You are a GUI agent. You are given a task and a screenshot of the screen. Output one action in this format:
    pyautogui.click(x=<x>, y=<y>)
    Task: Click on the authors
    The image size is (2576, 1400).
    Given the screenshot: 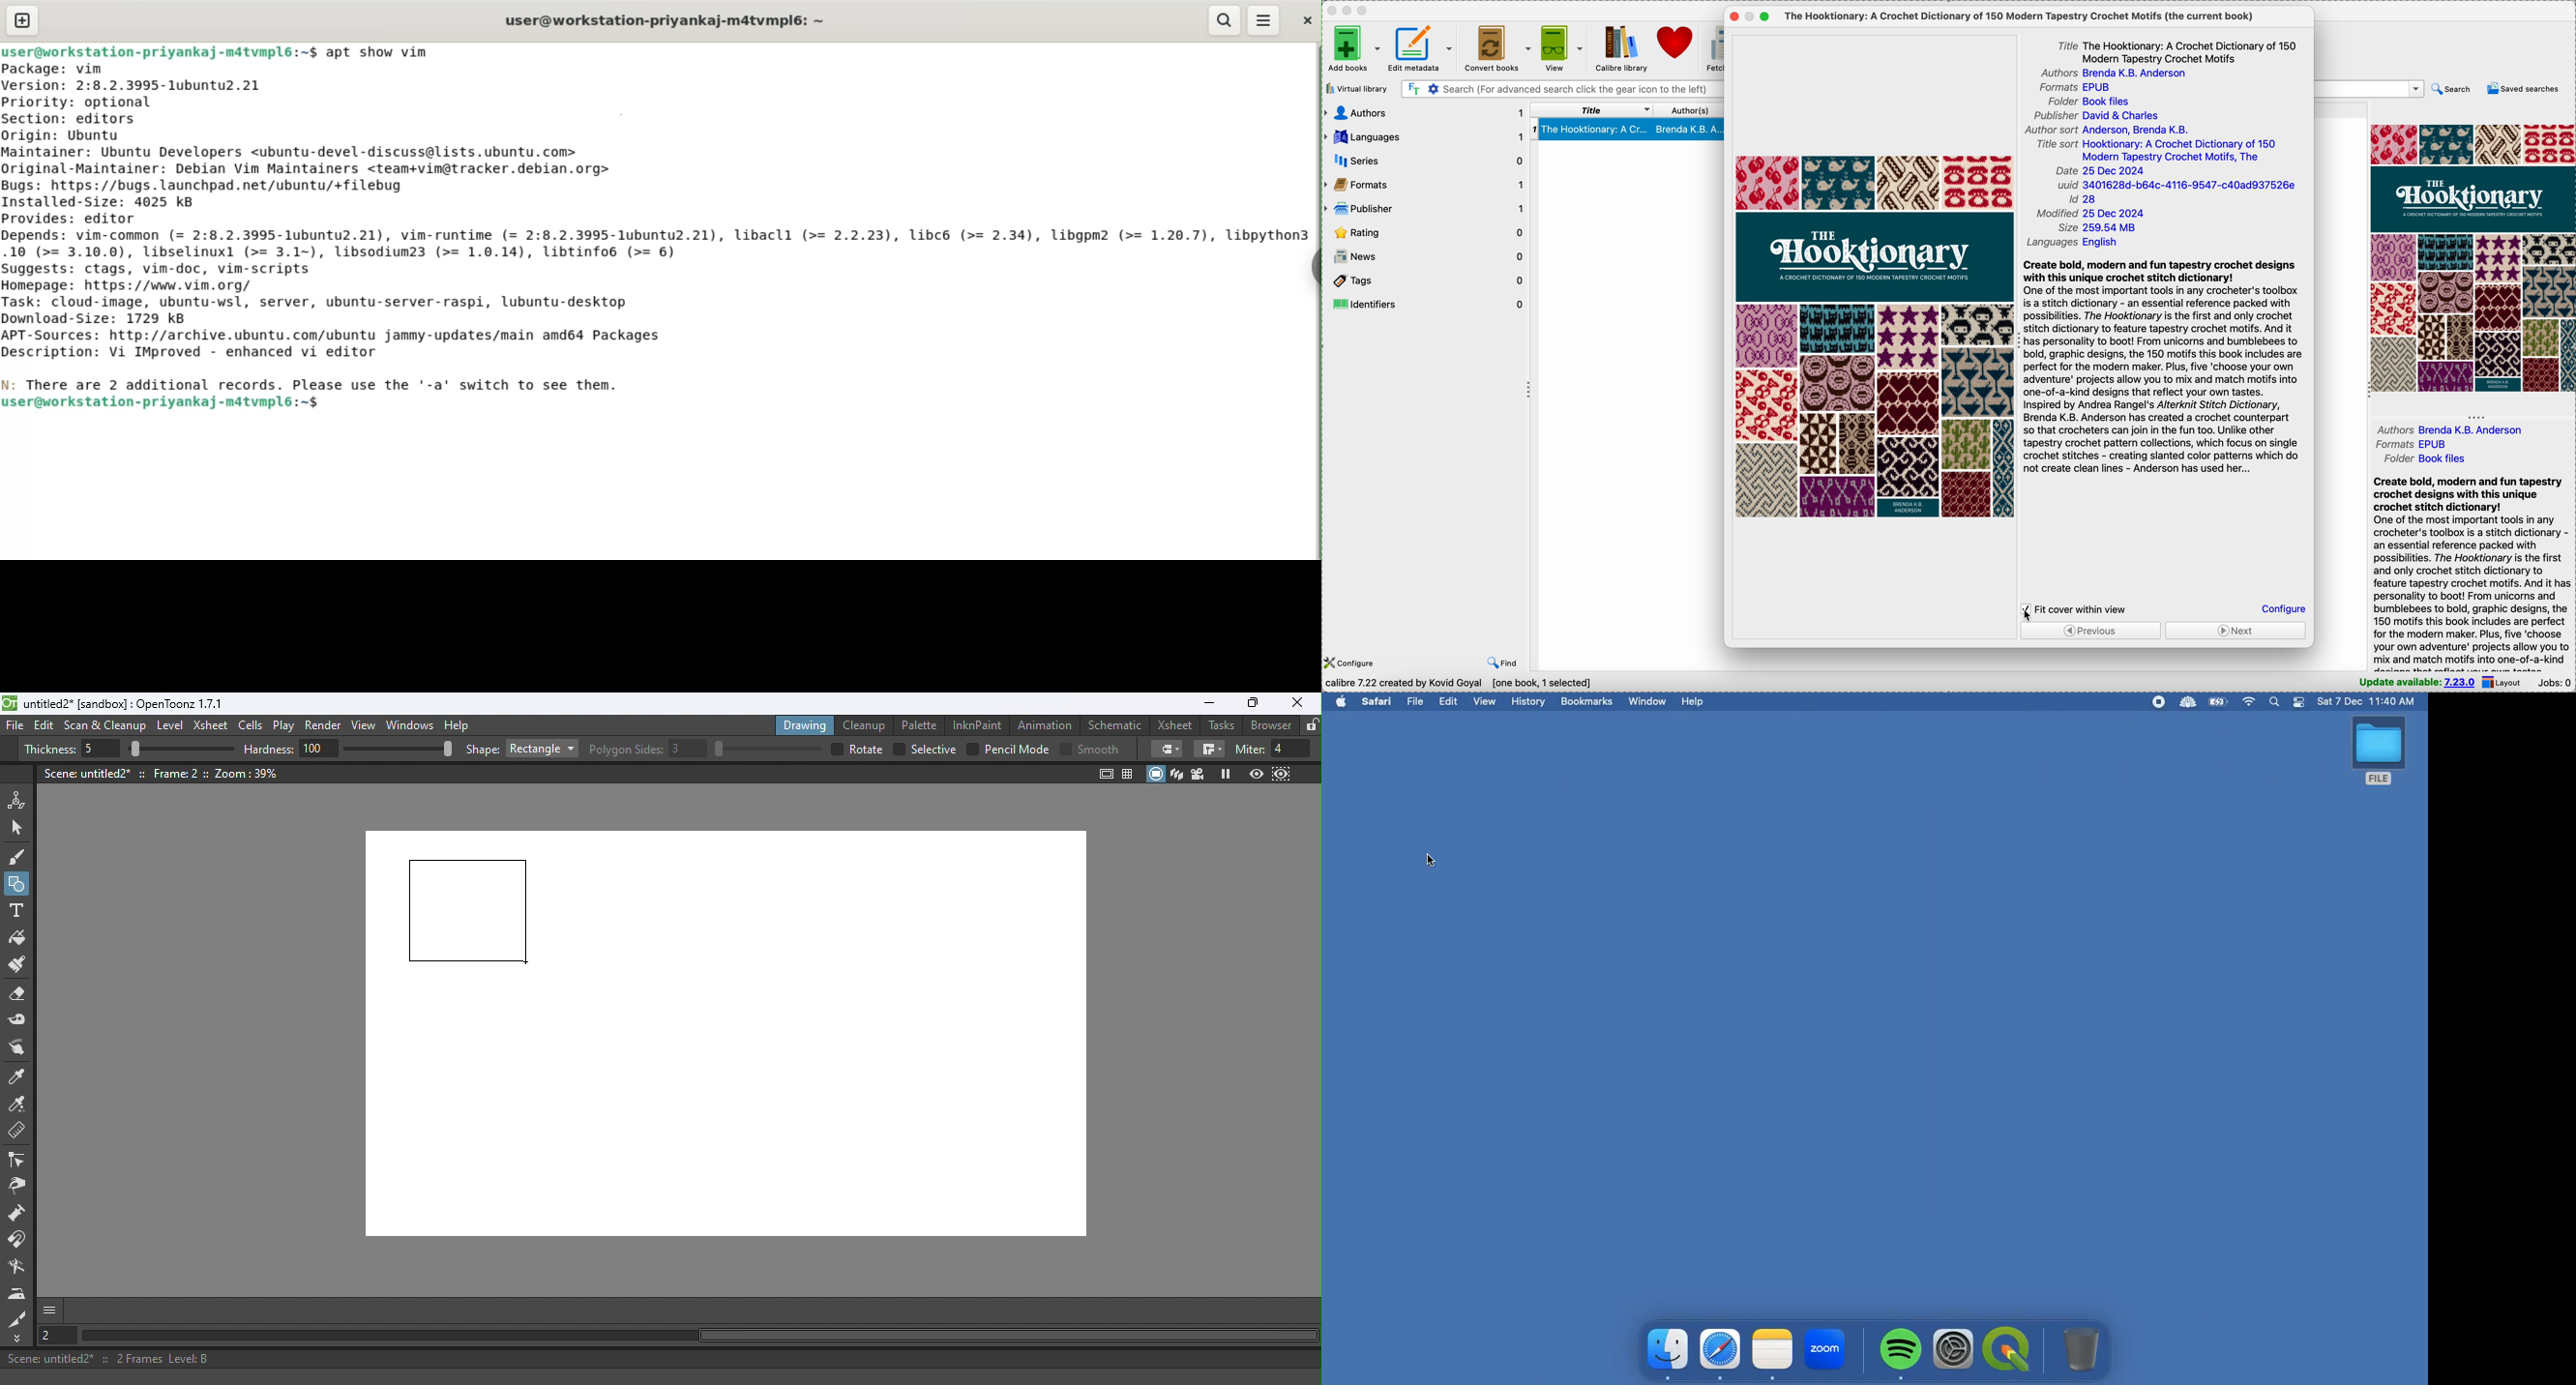 What is the action you would take?
    pyautogui.click(x=2450, y=430)
    